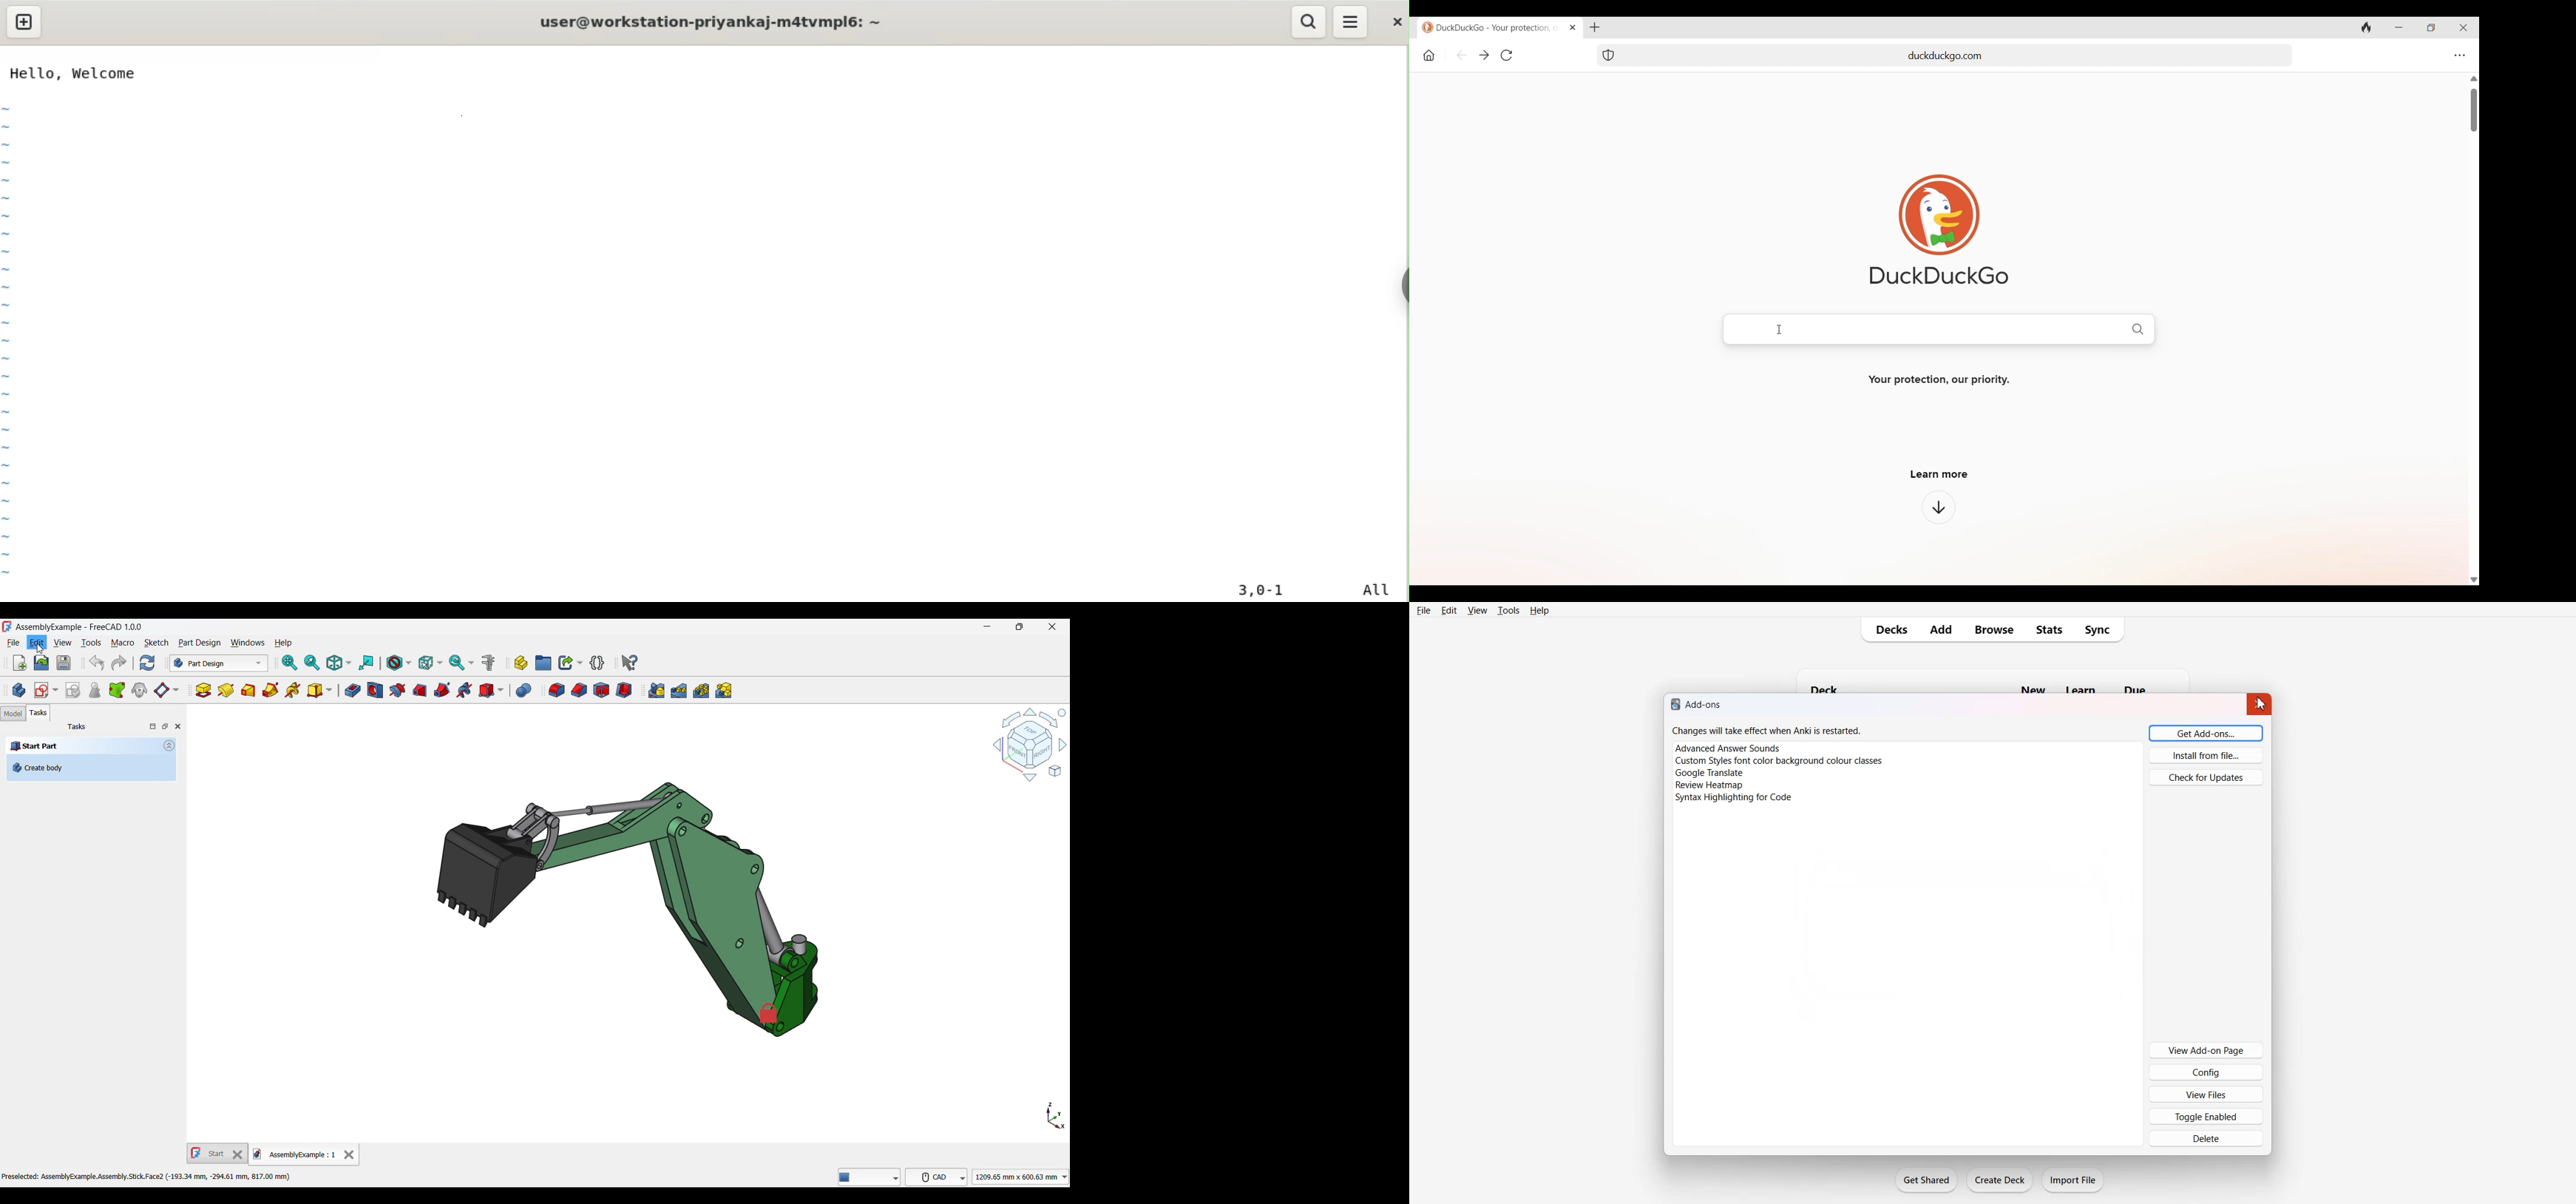 Image resolution: width=2576 pixels, height=1204 pixels. Describe the element at coordinates (203, 691) in the screenshot. I see `Pad` at that location.